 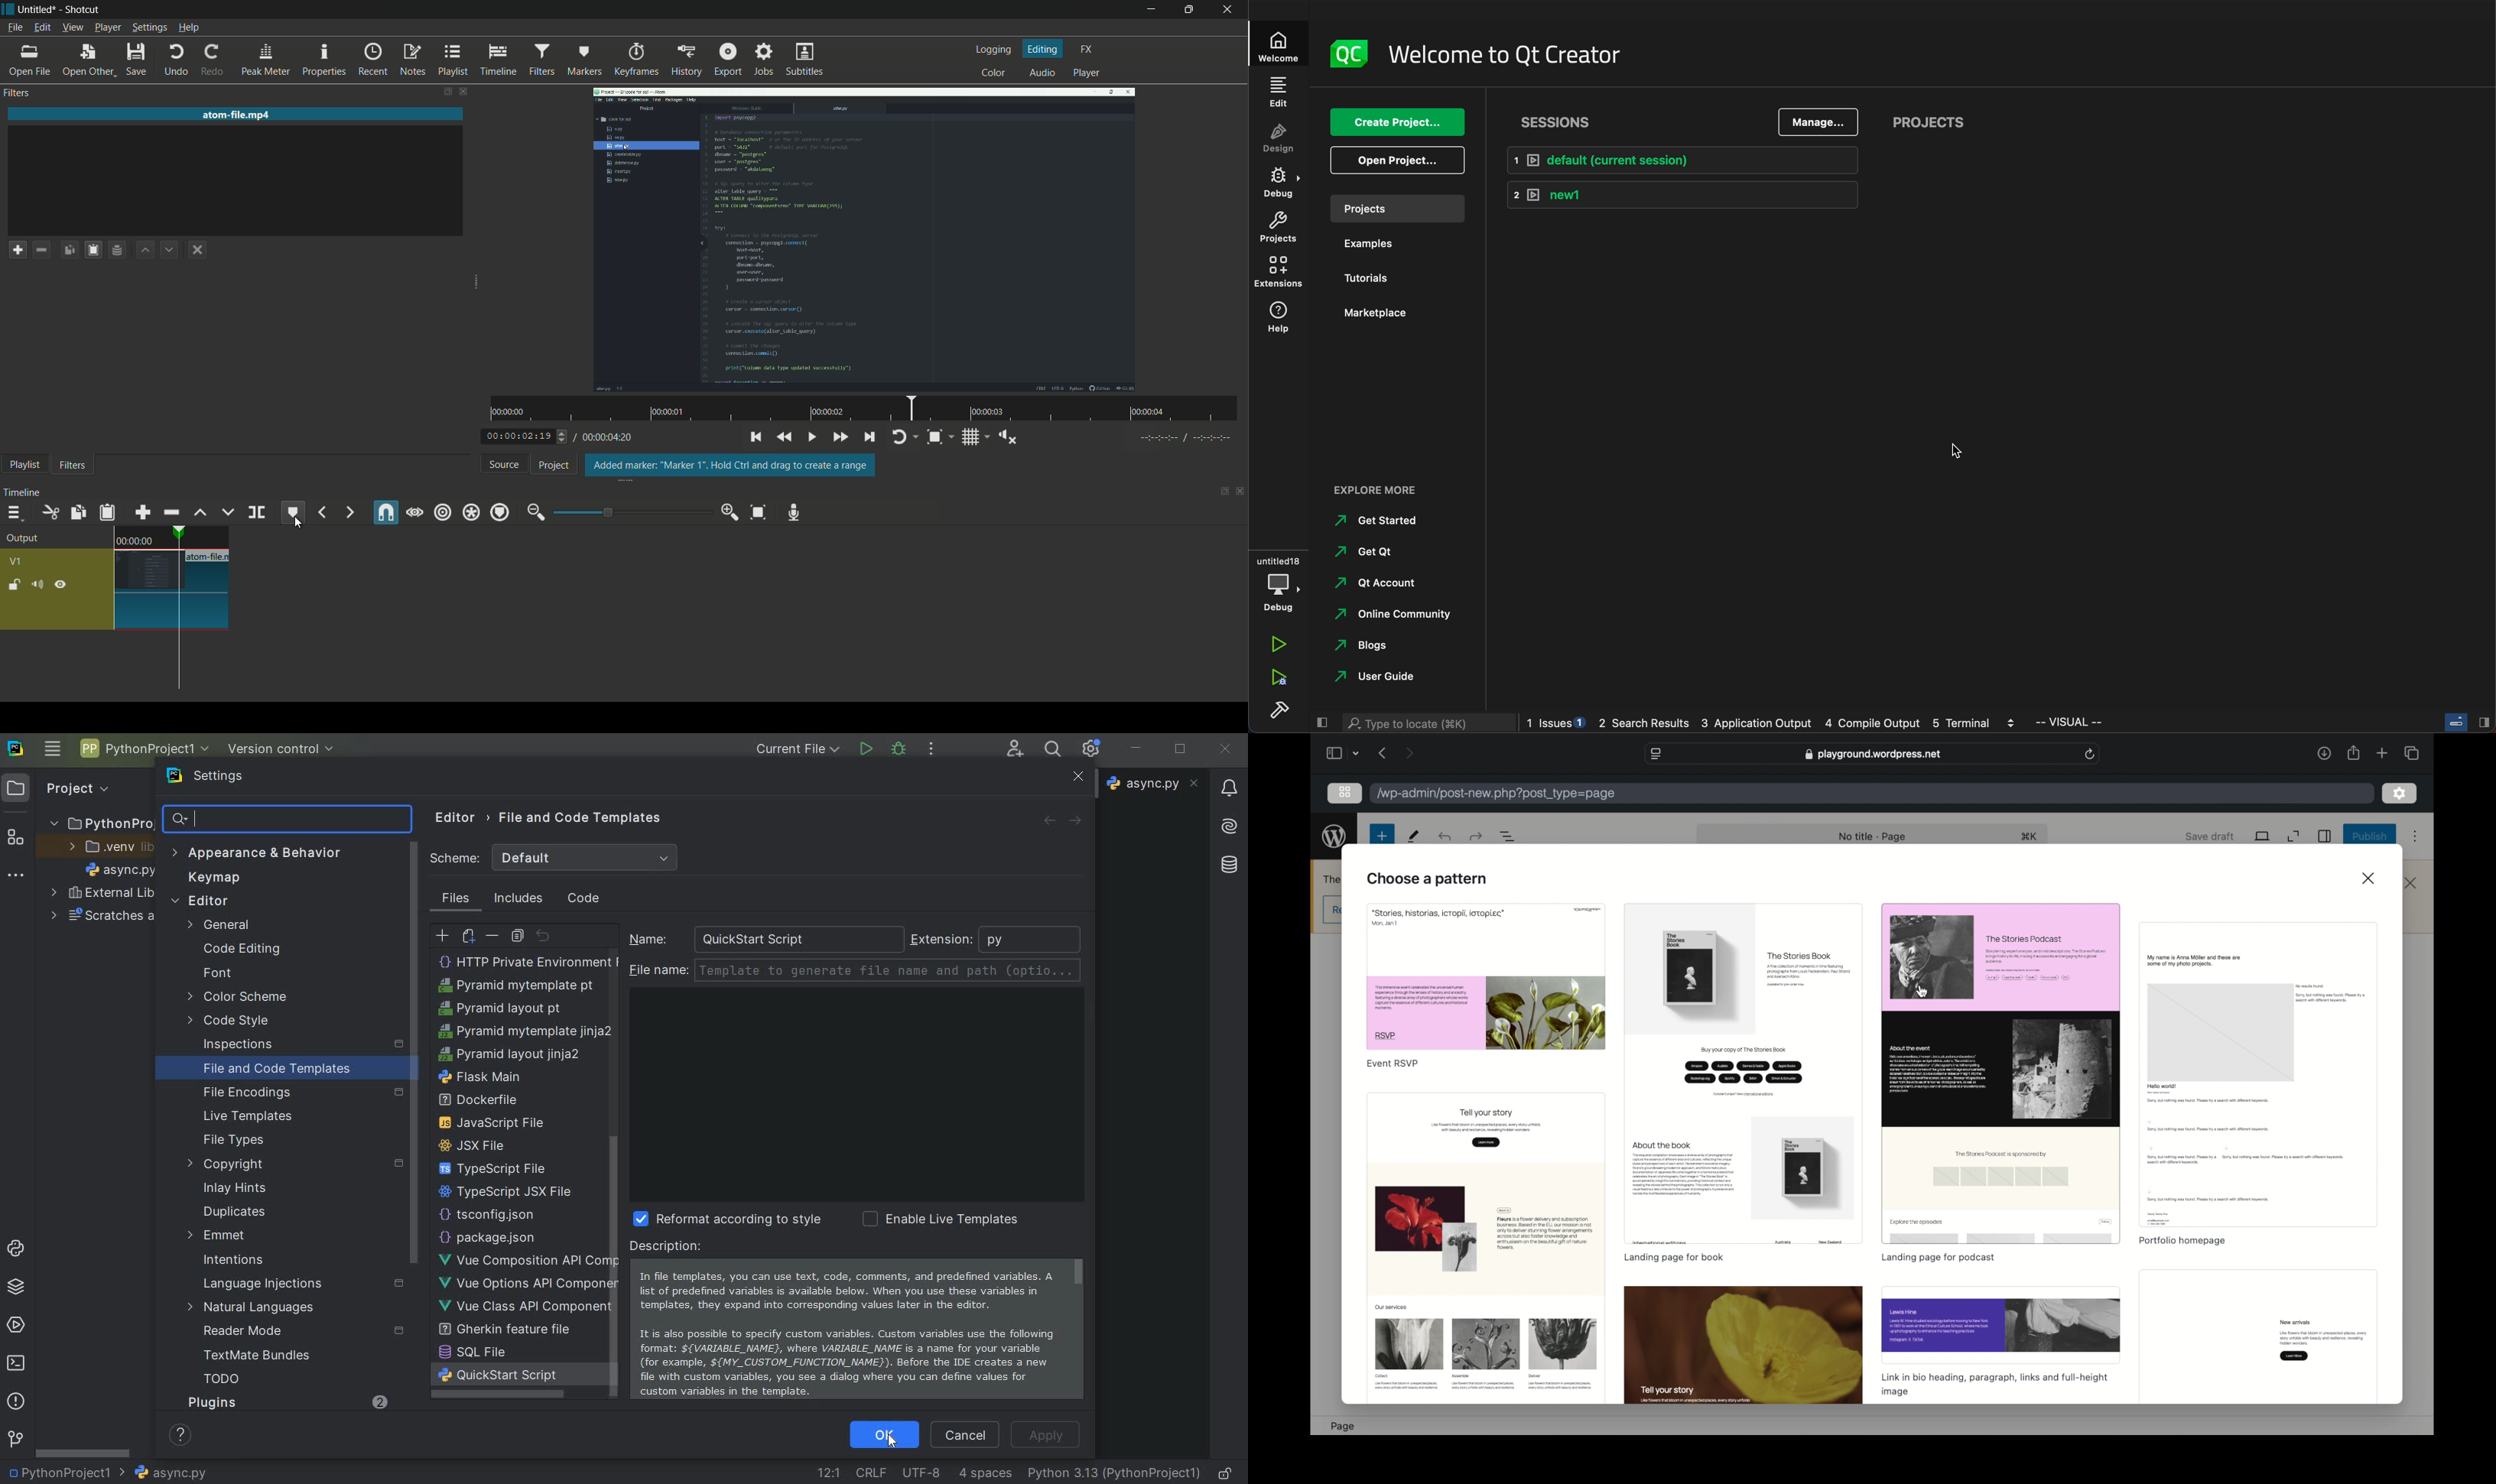 What do you see at coordinates (2369, 877) in the screenshot?
I see `close` at bounding box center [2369, 877].